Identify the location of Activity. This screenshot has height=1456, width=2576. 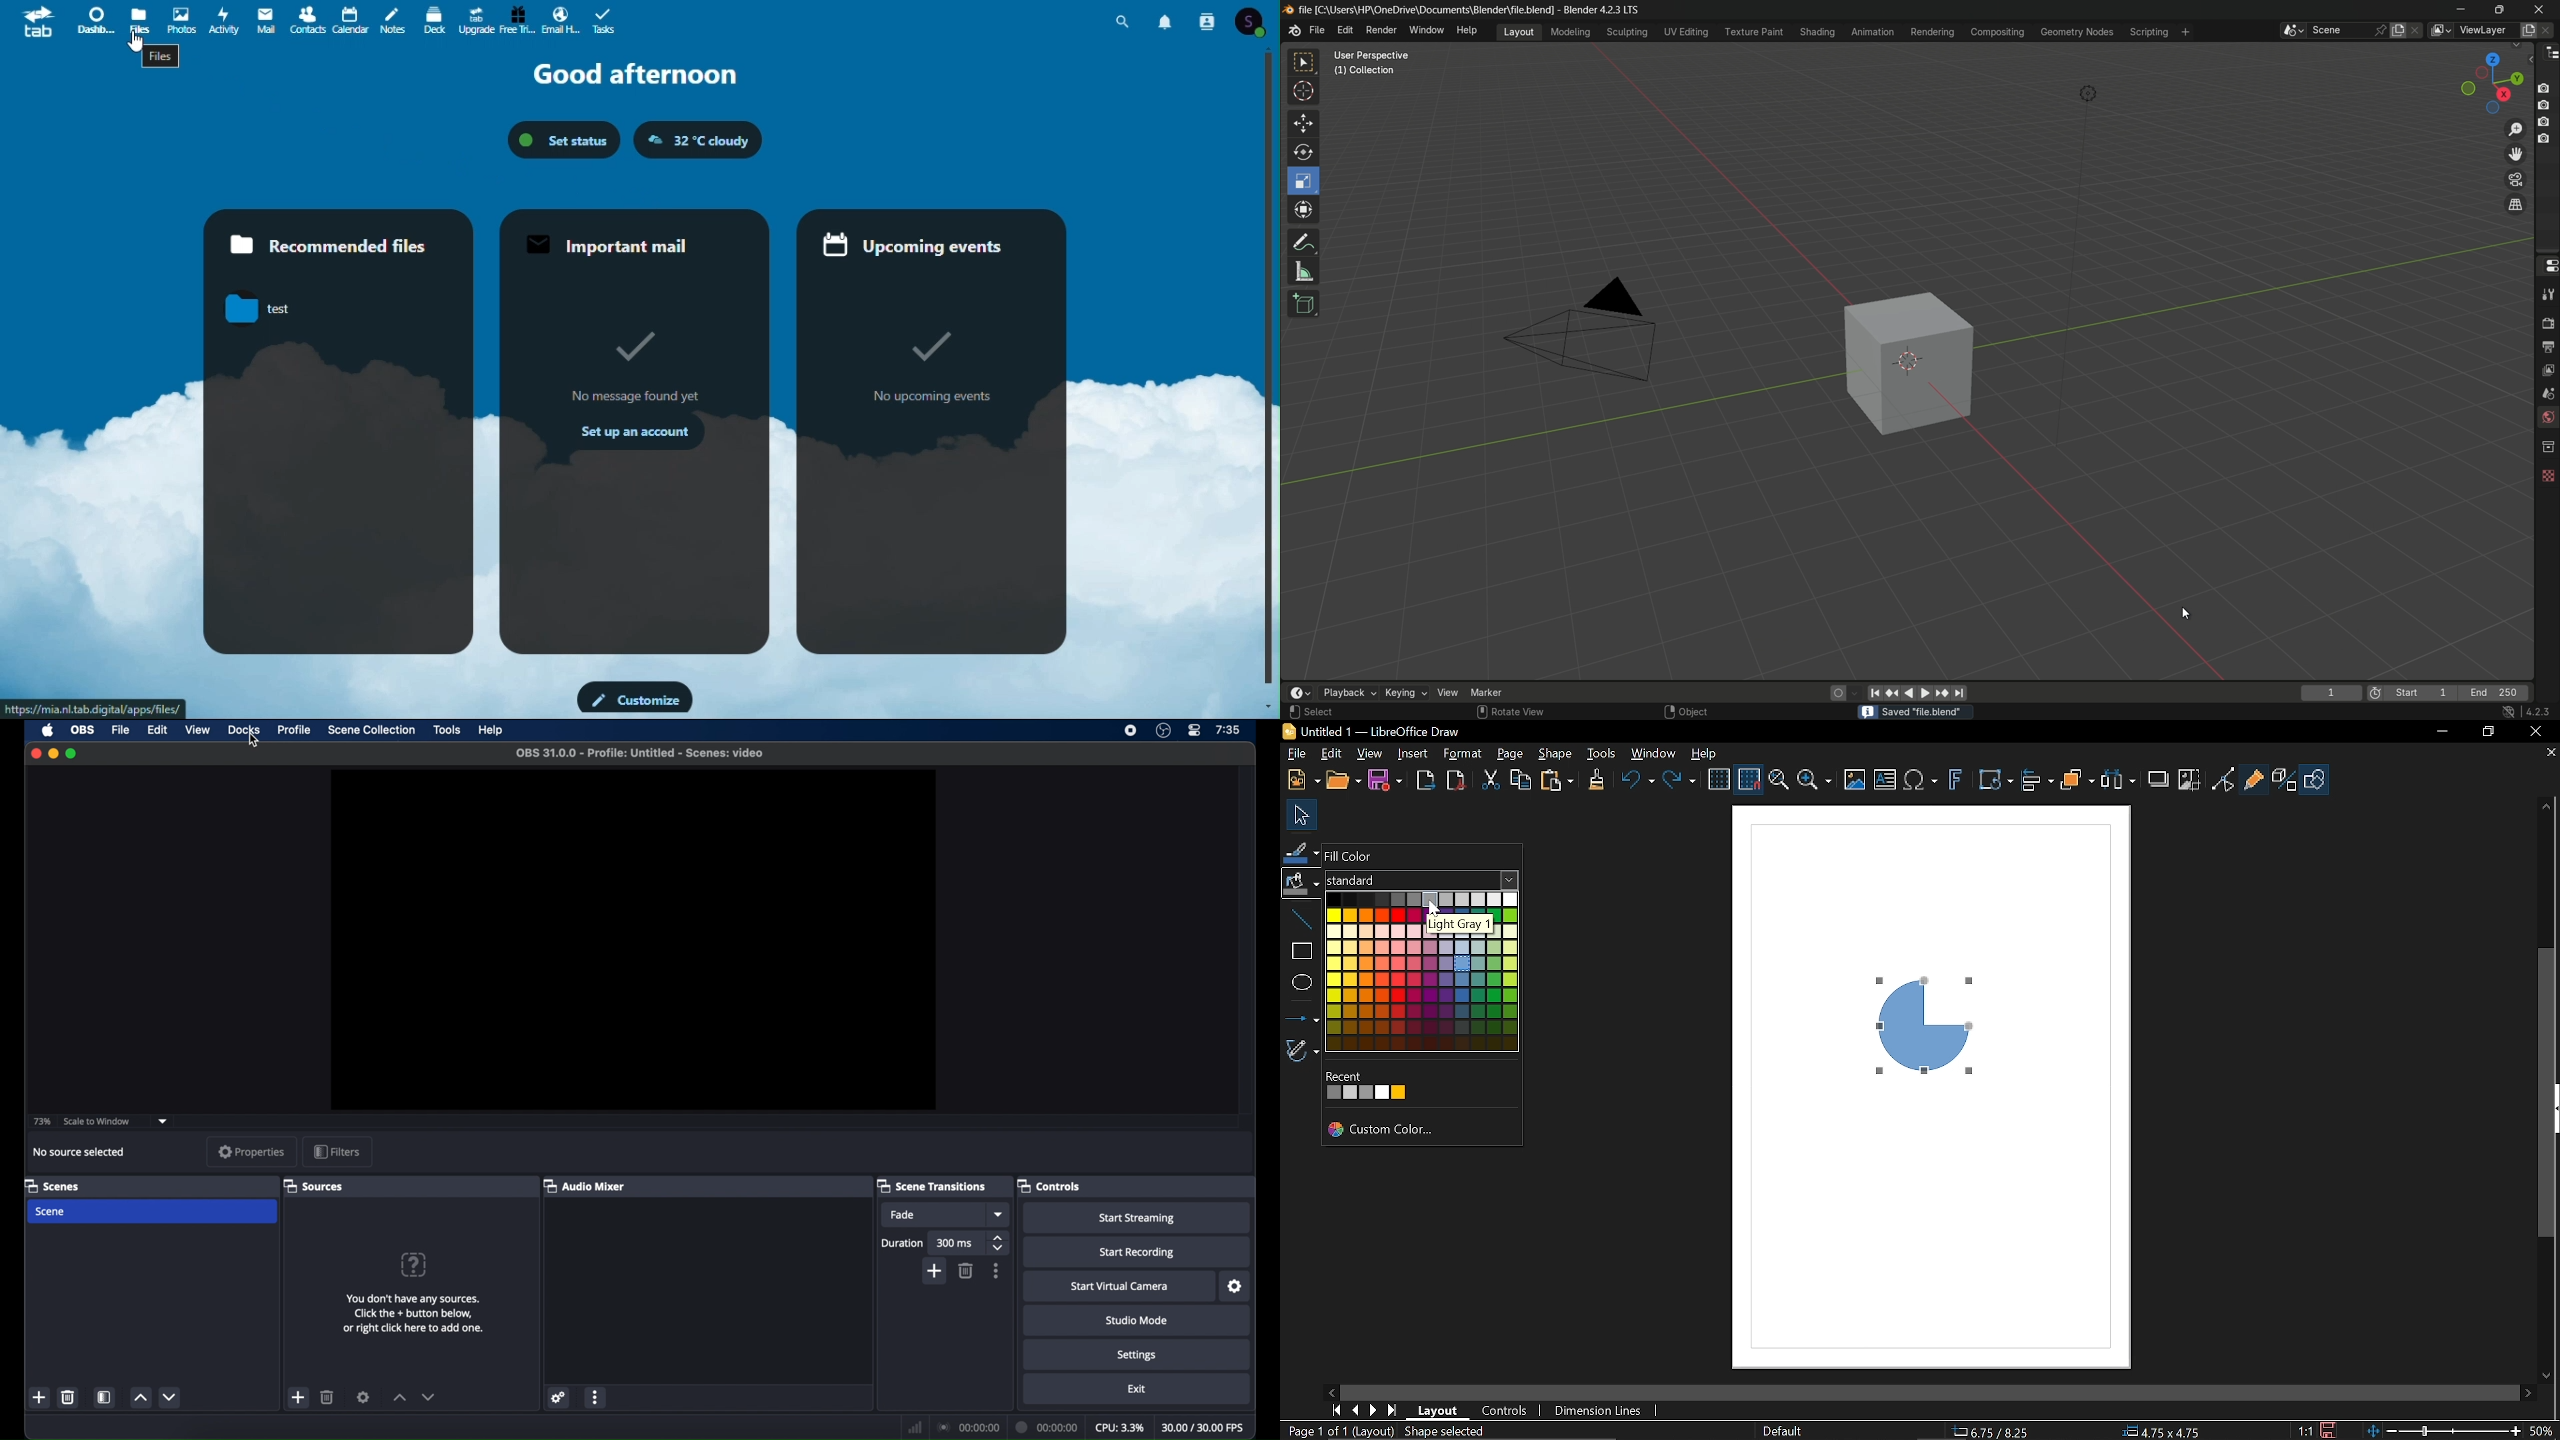
(223, 20).